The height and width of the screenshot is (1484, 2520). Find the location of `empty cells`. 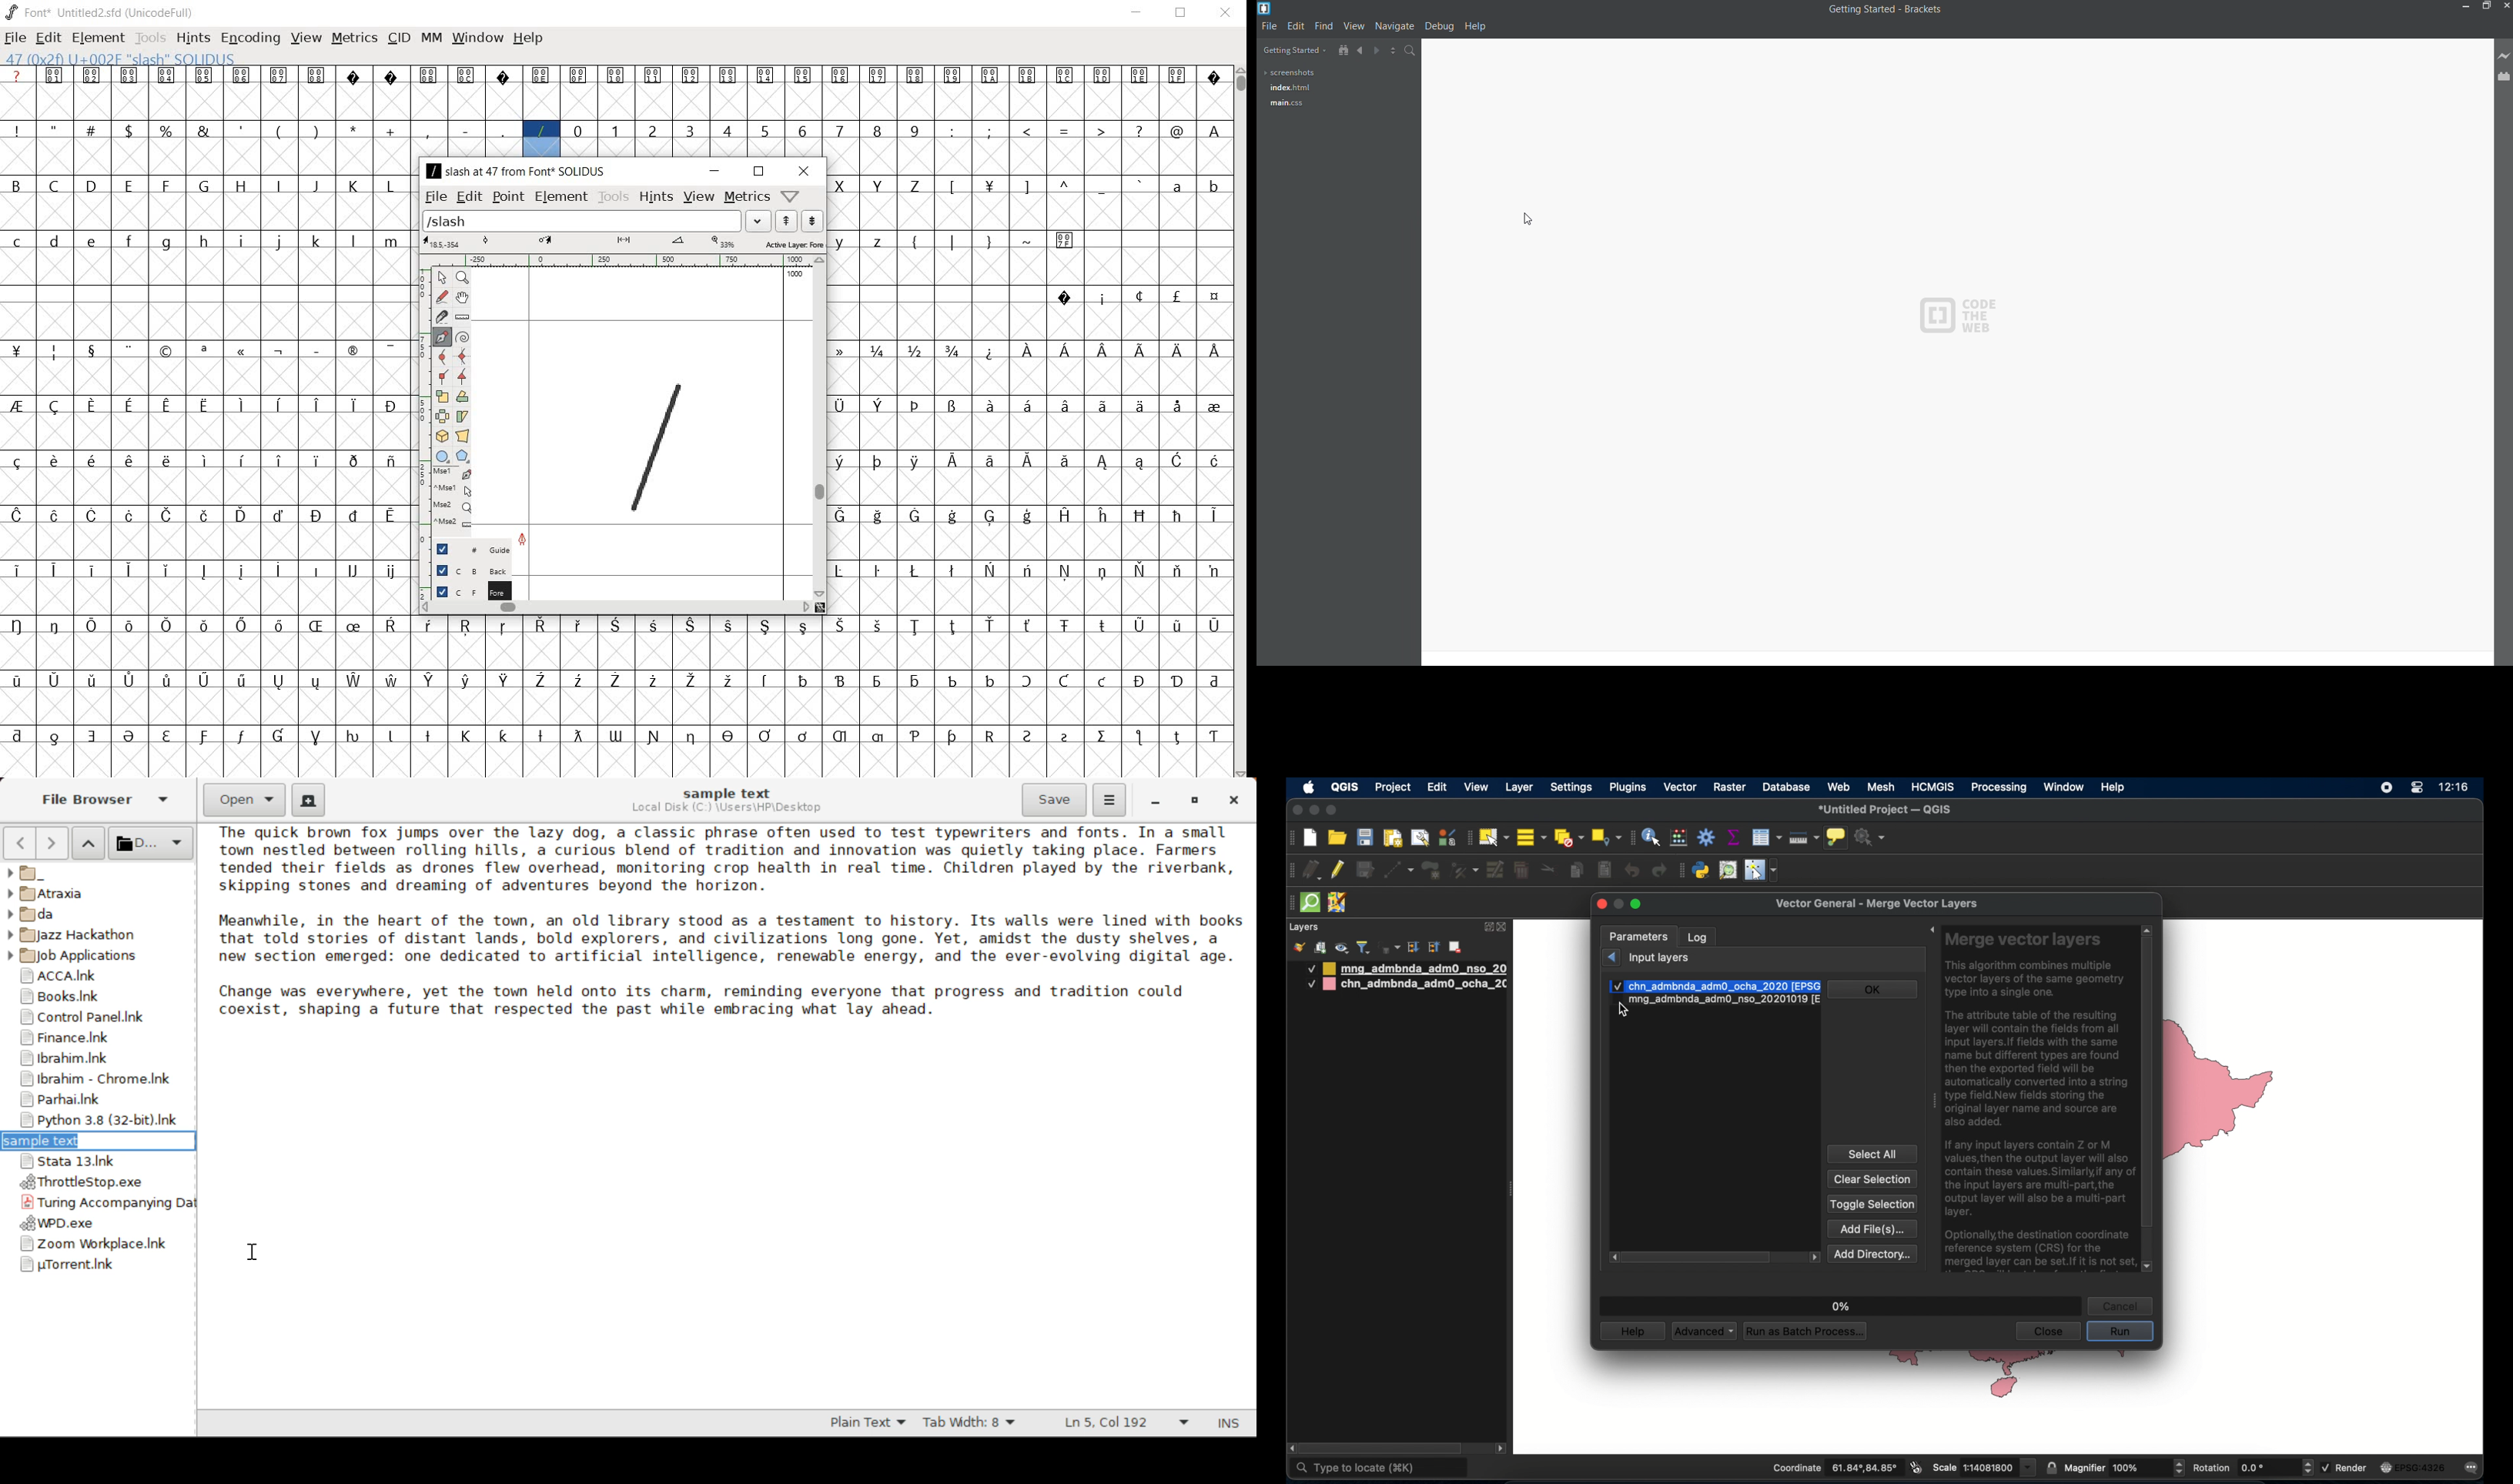

empty cells is located at coordinates (209, 320).